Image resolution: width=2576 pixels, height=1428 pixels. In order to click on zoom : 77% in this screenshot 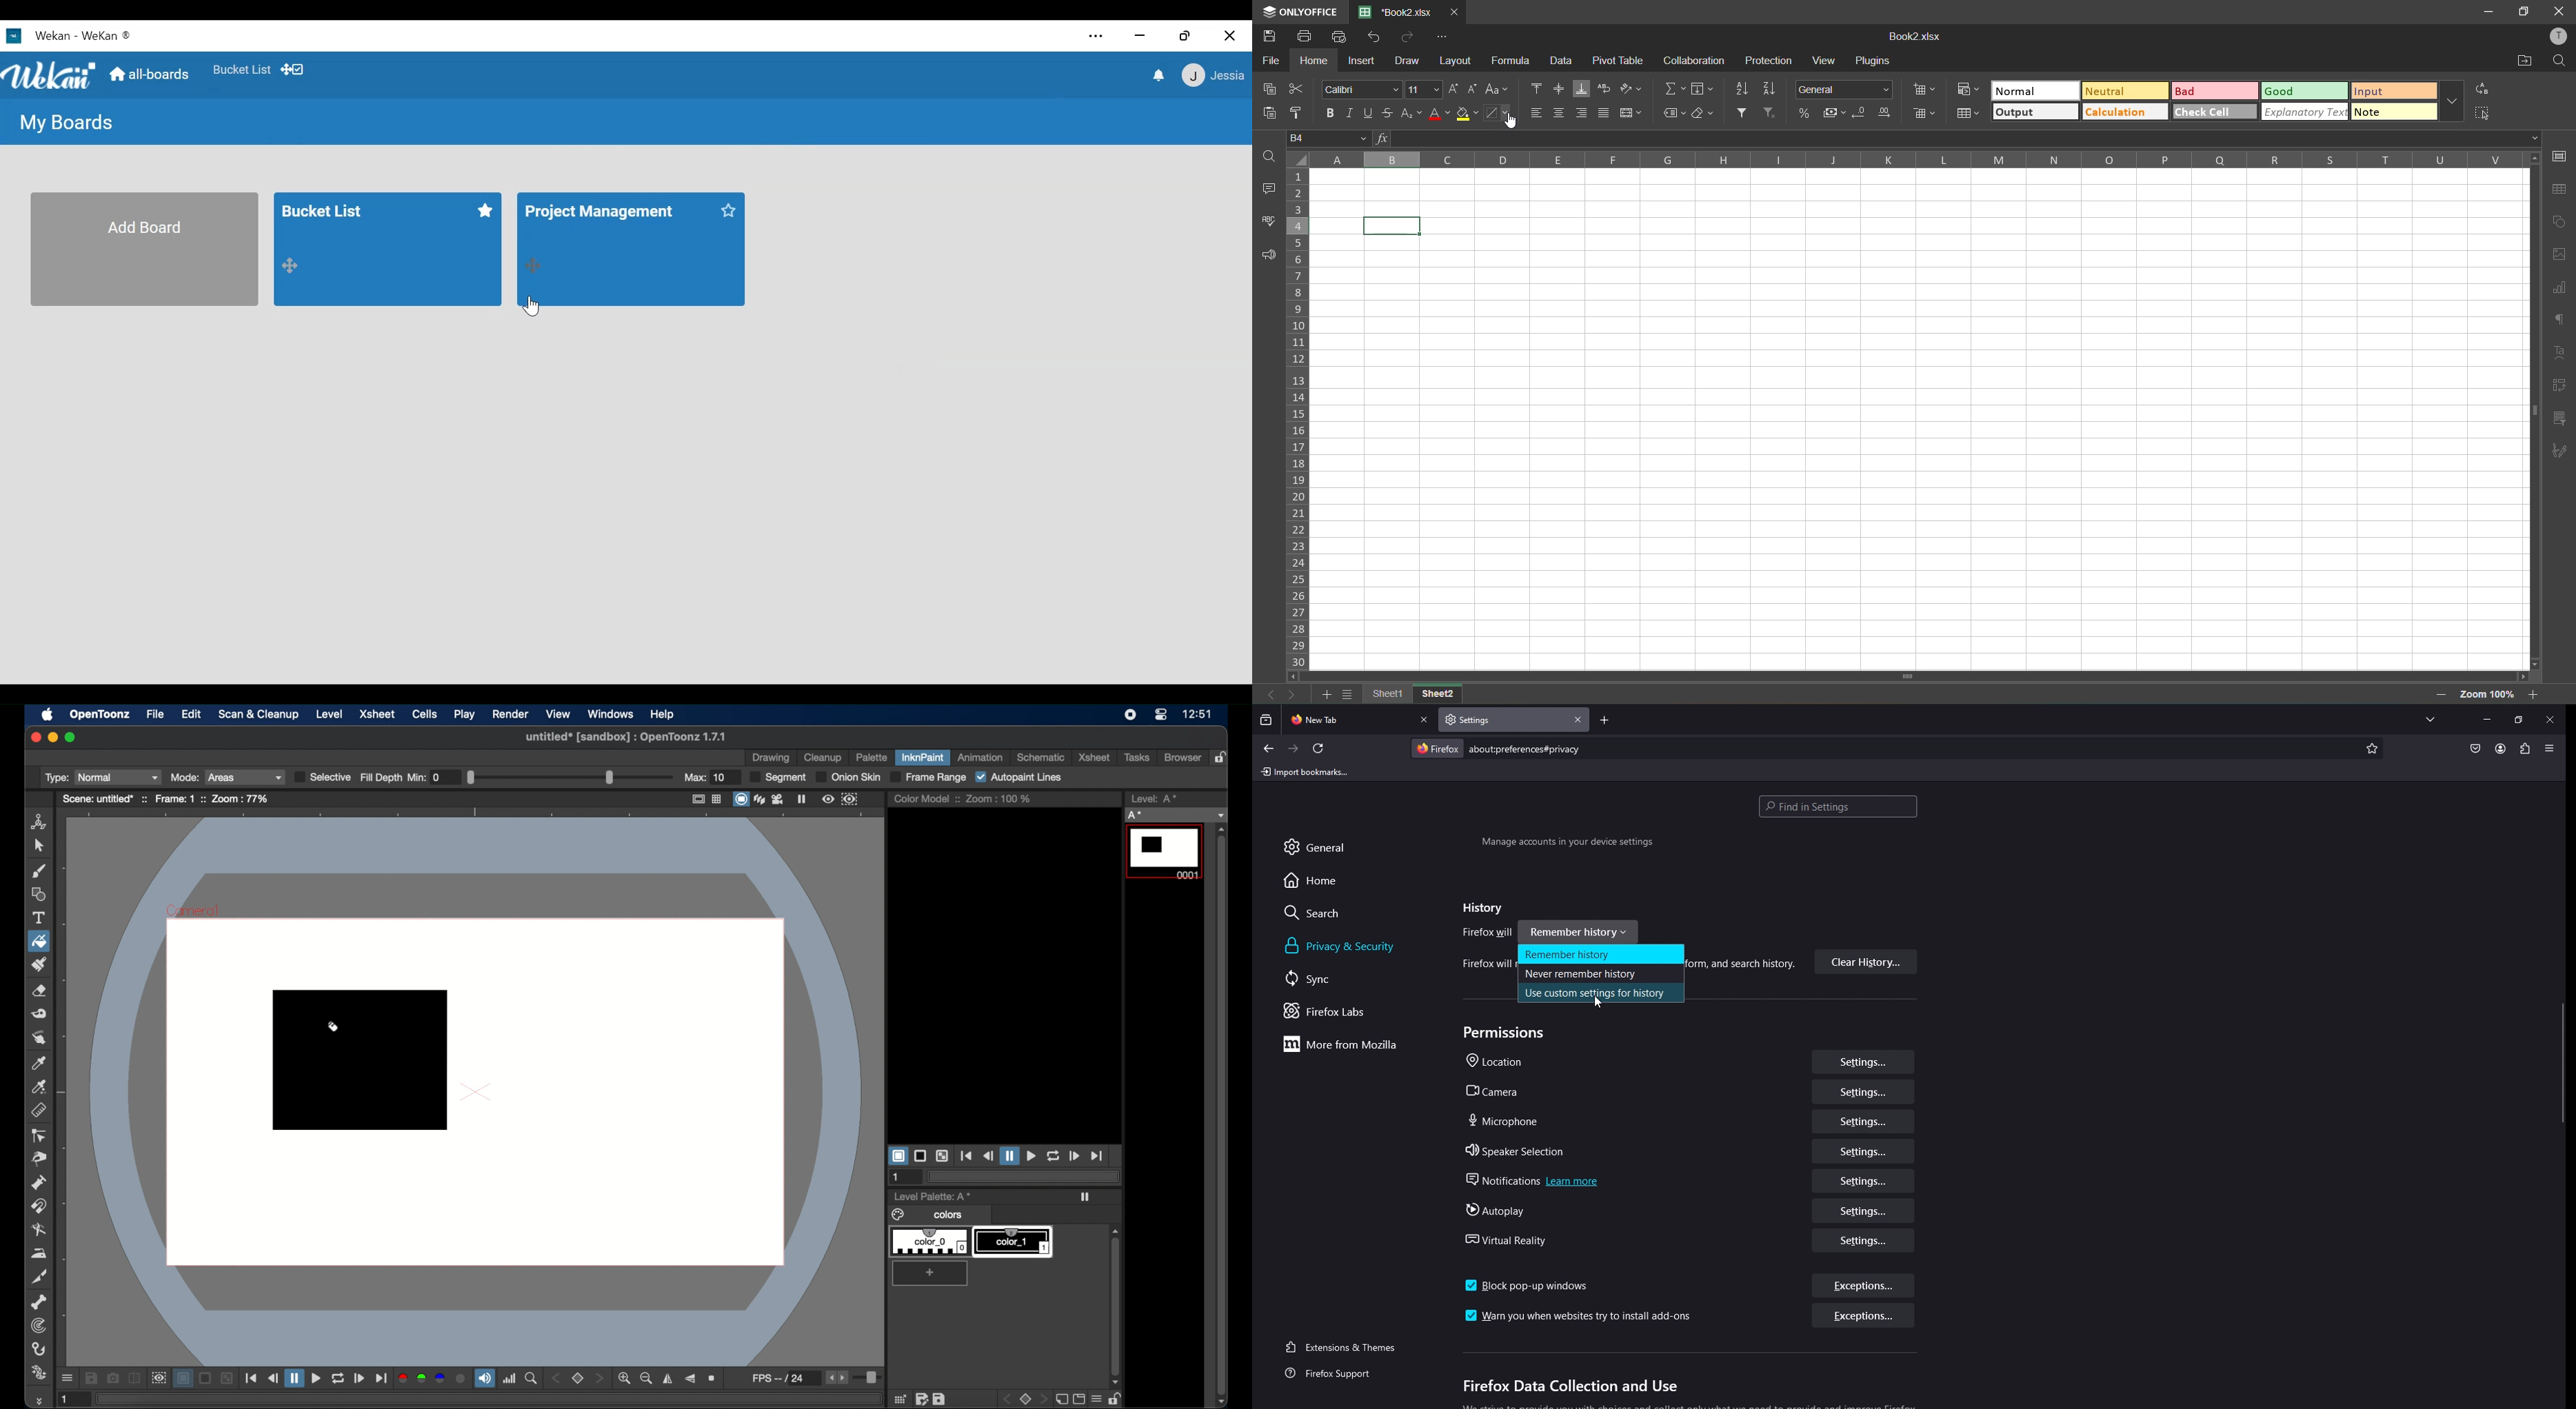, I will do `click(238, 798)`.